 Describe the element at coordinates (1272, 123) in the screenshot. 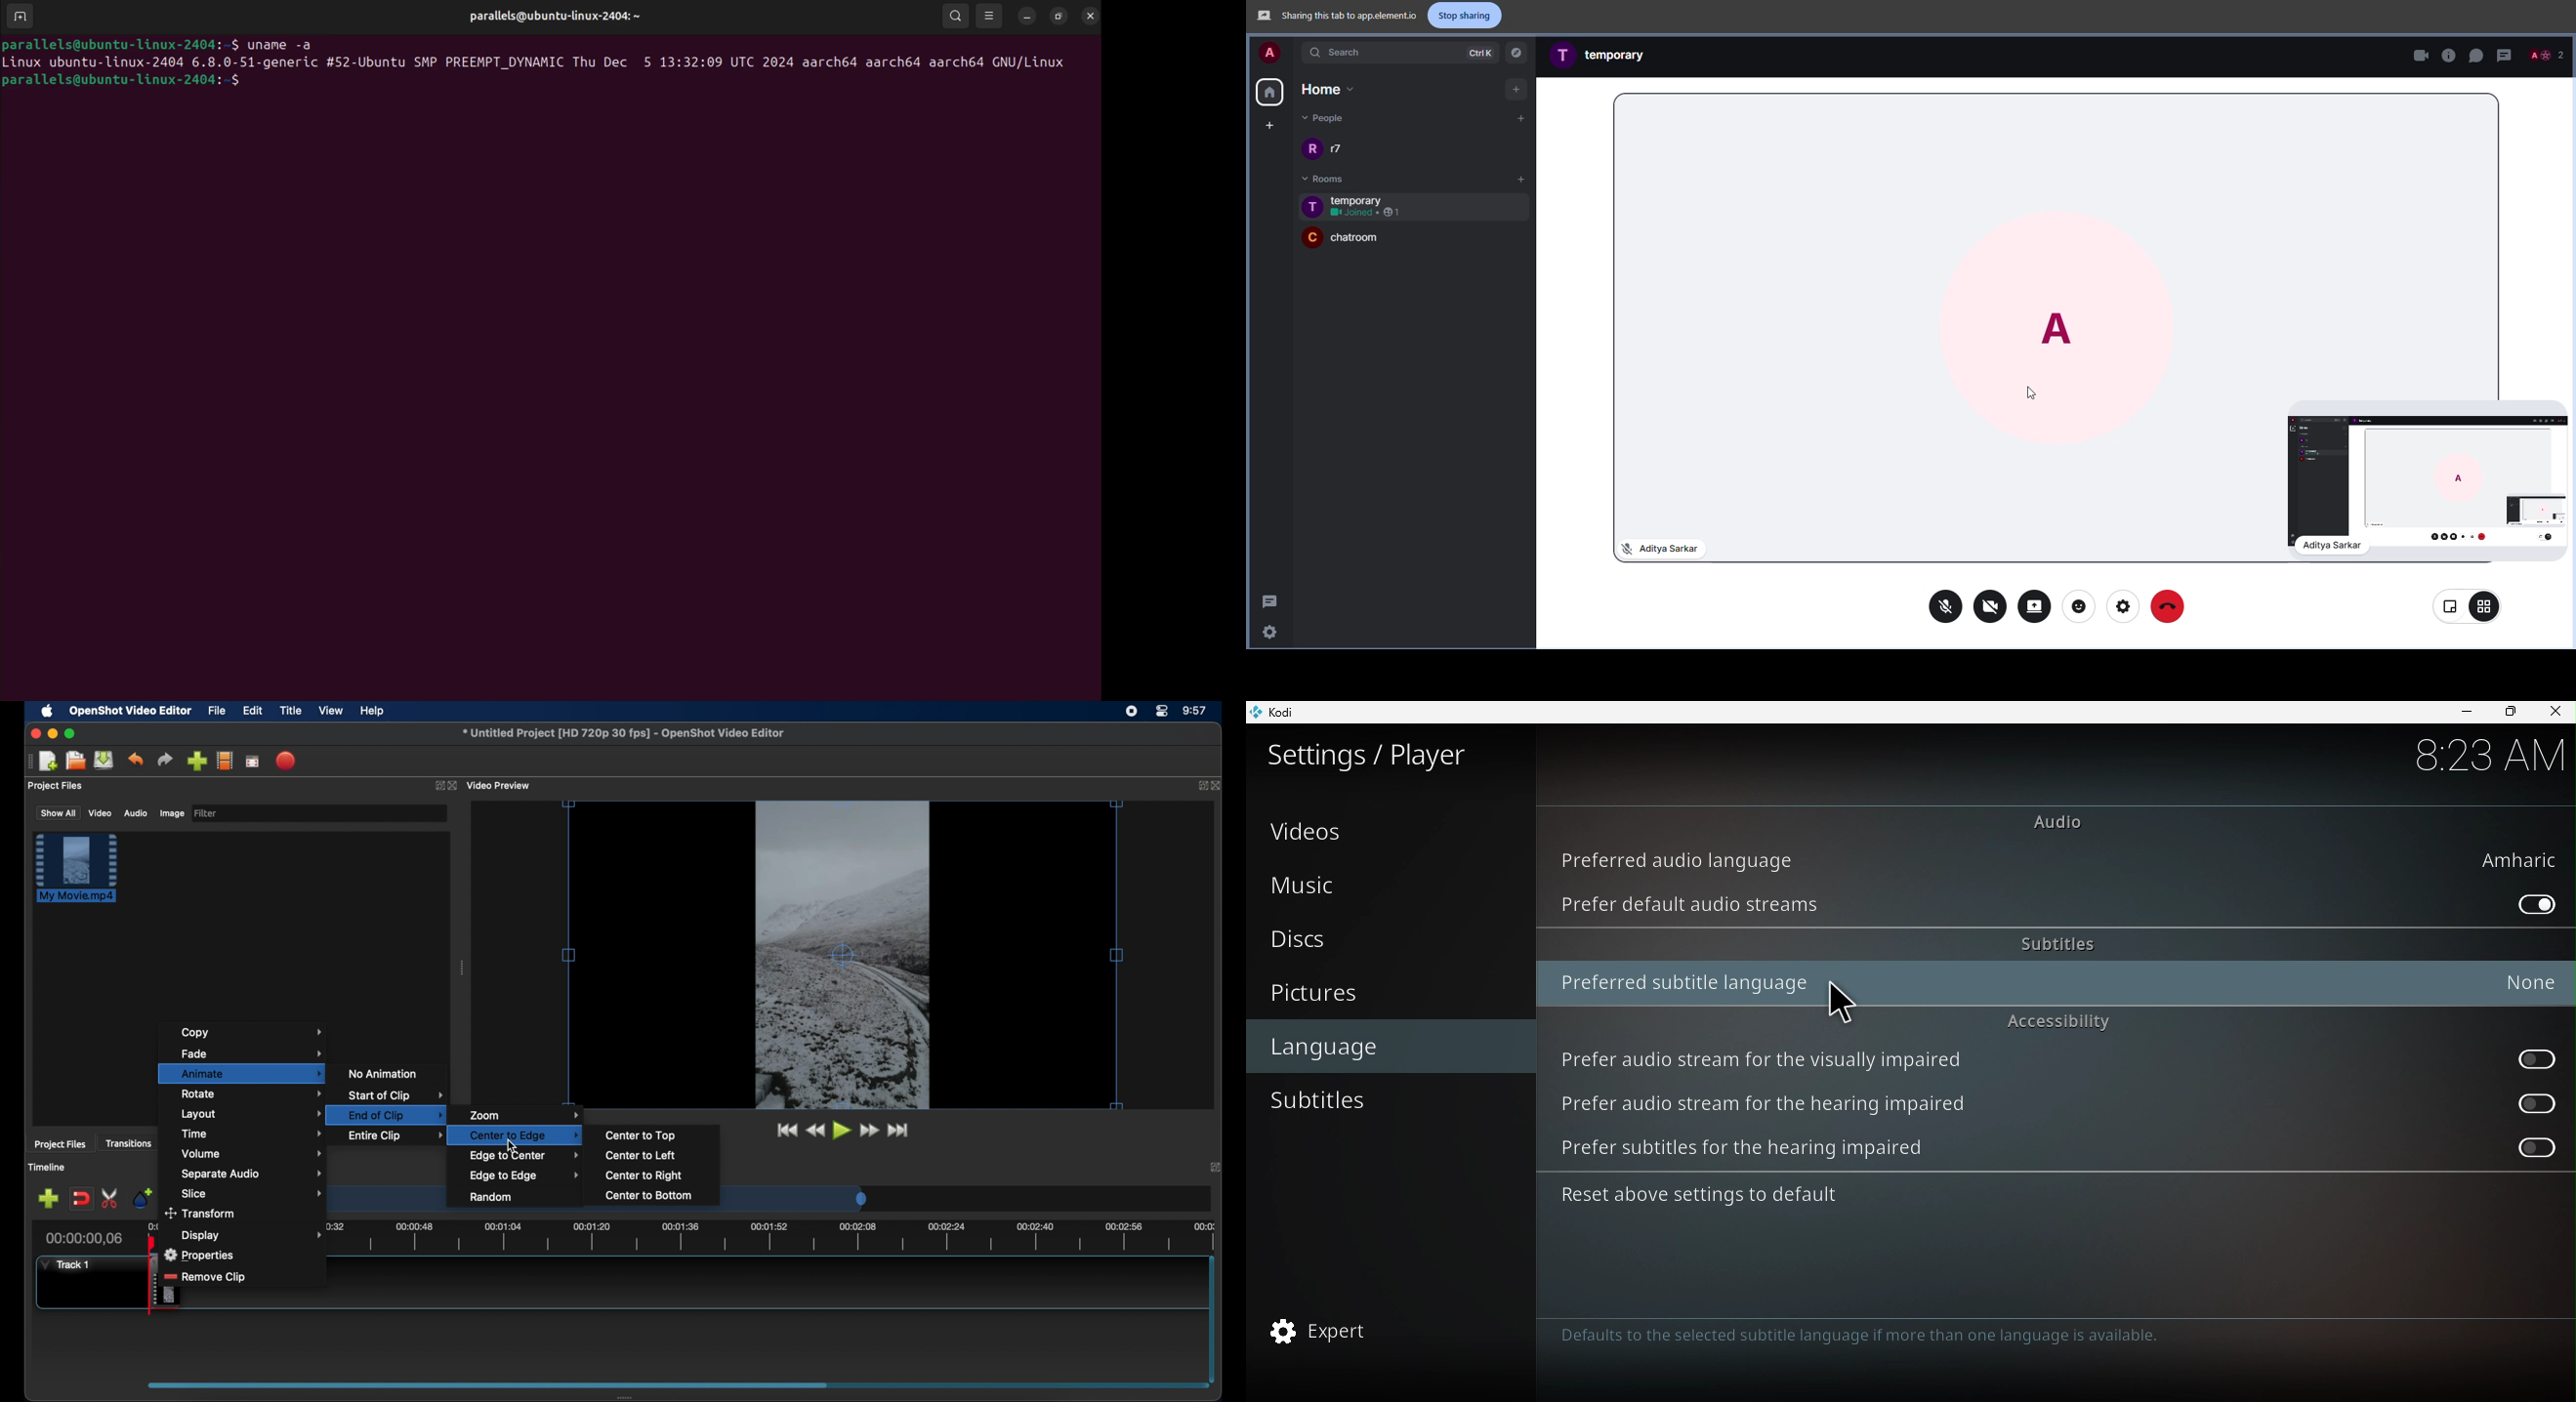

I see `create space` at that location.